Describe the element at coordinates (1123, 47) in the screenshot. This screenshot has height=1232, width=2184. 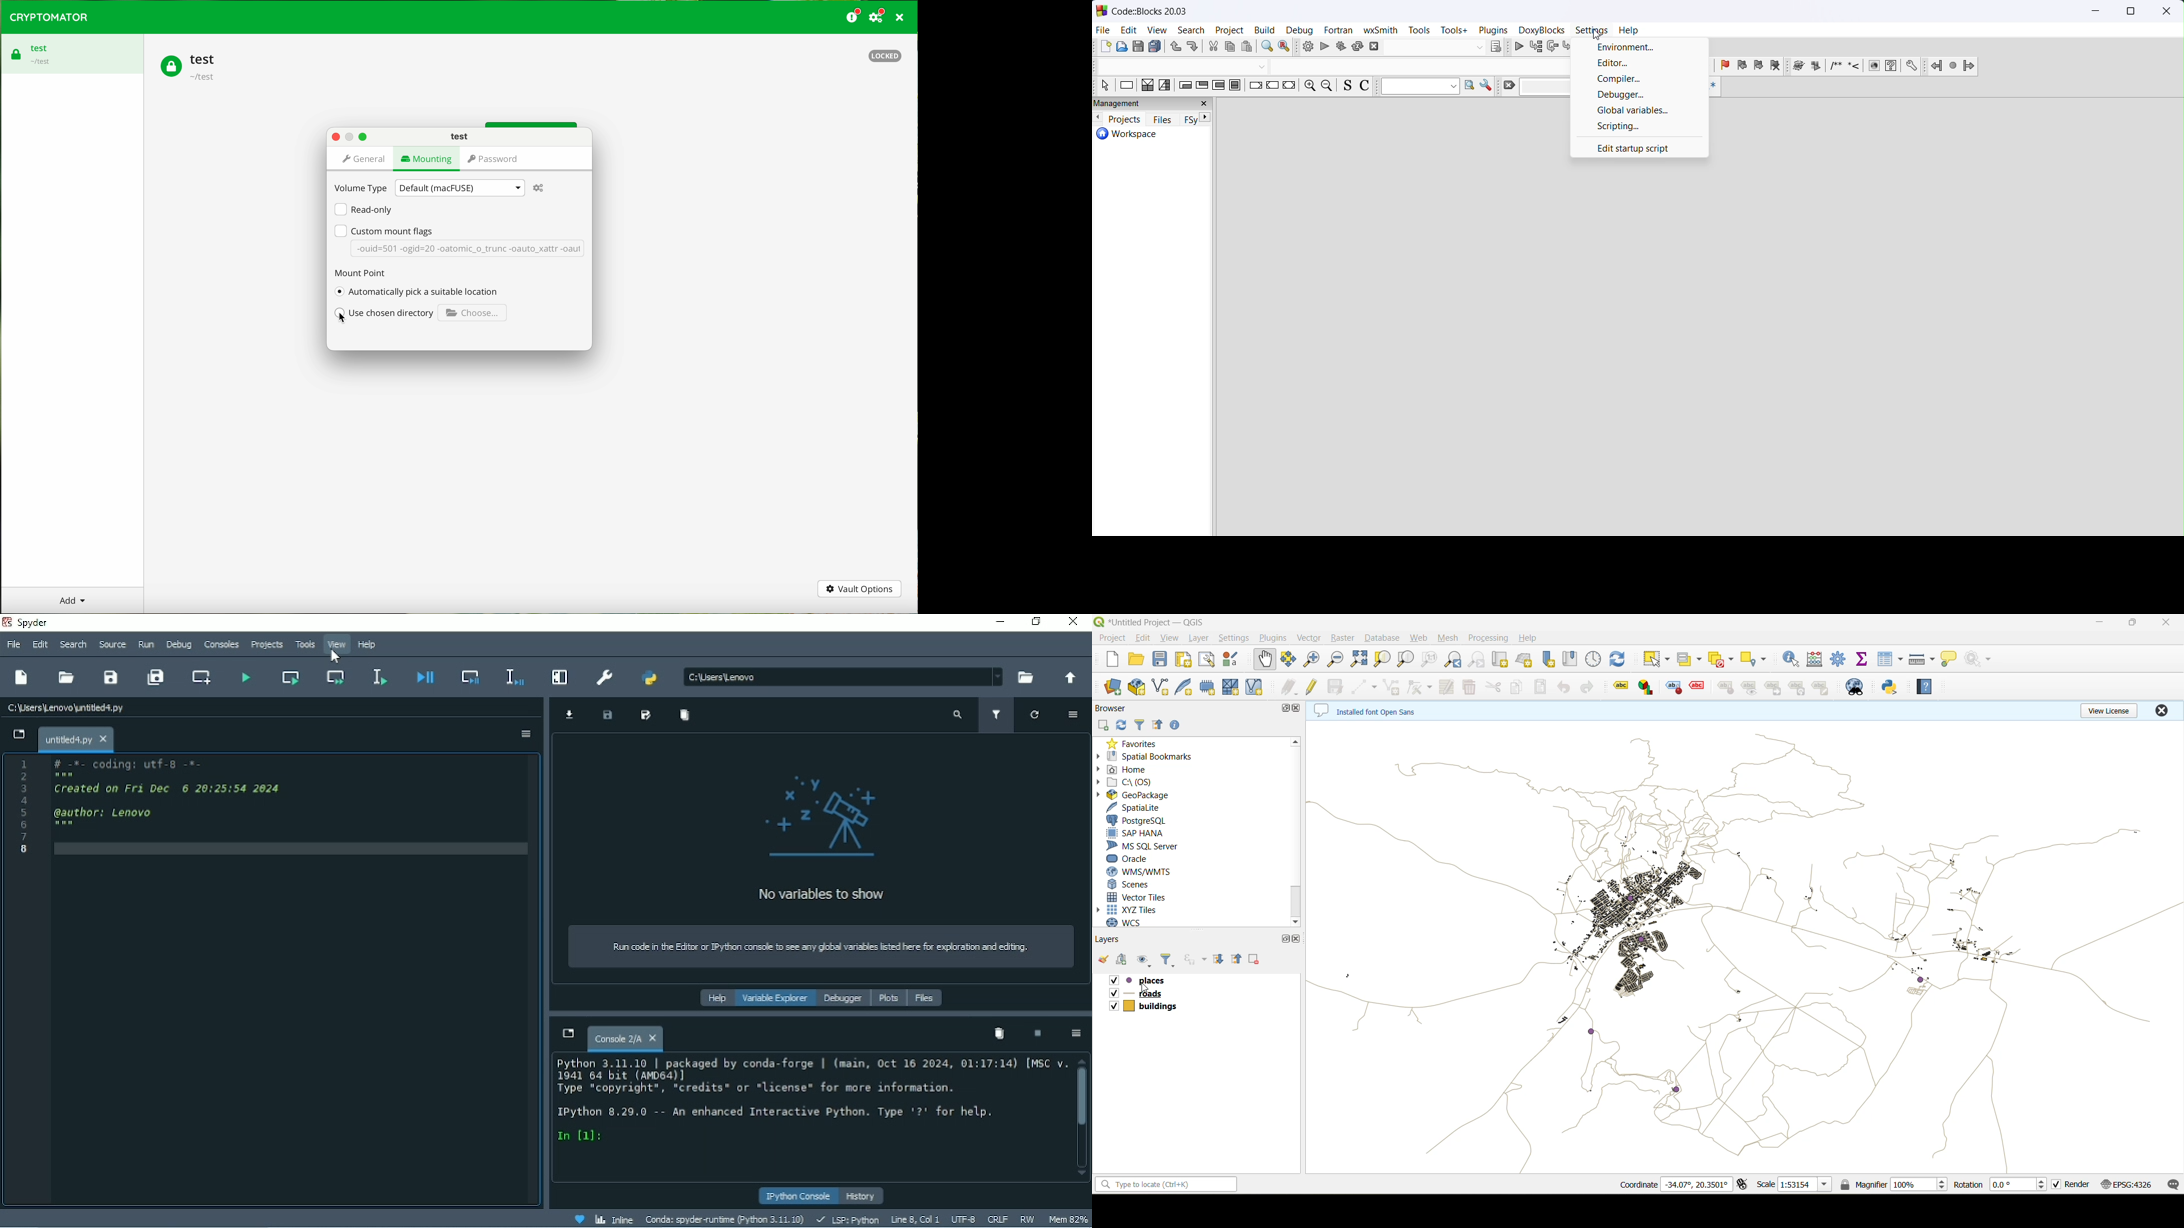
I see `open` at that location.